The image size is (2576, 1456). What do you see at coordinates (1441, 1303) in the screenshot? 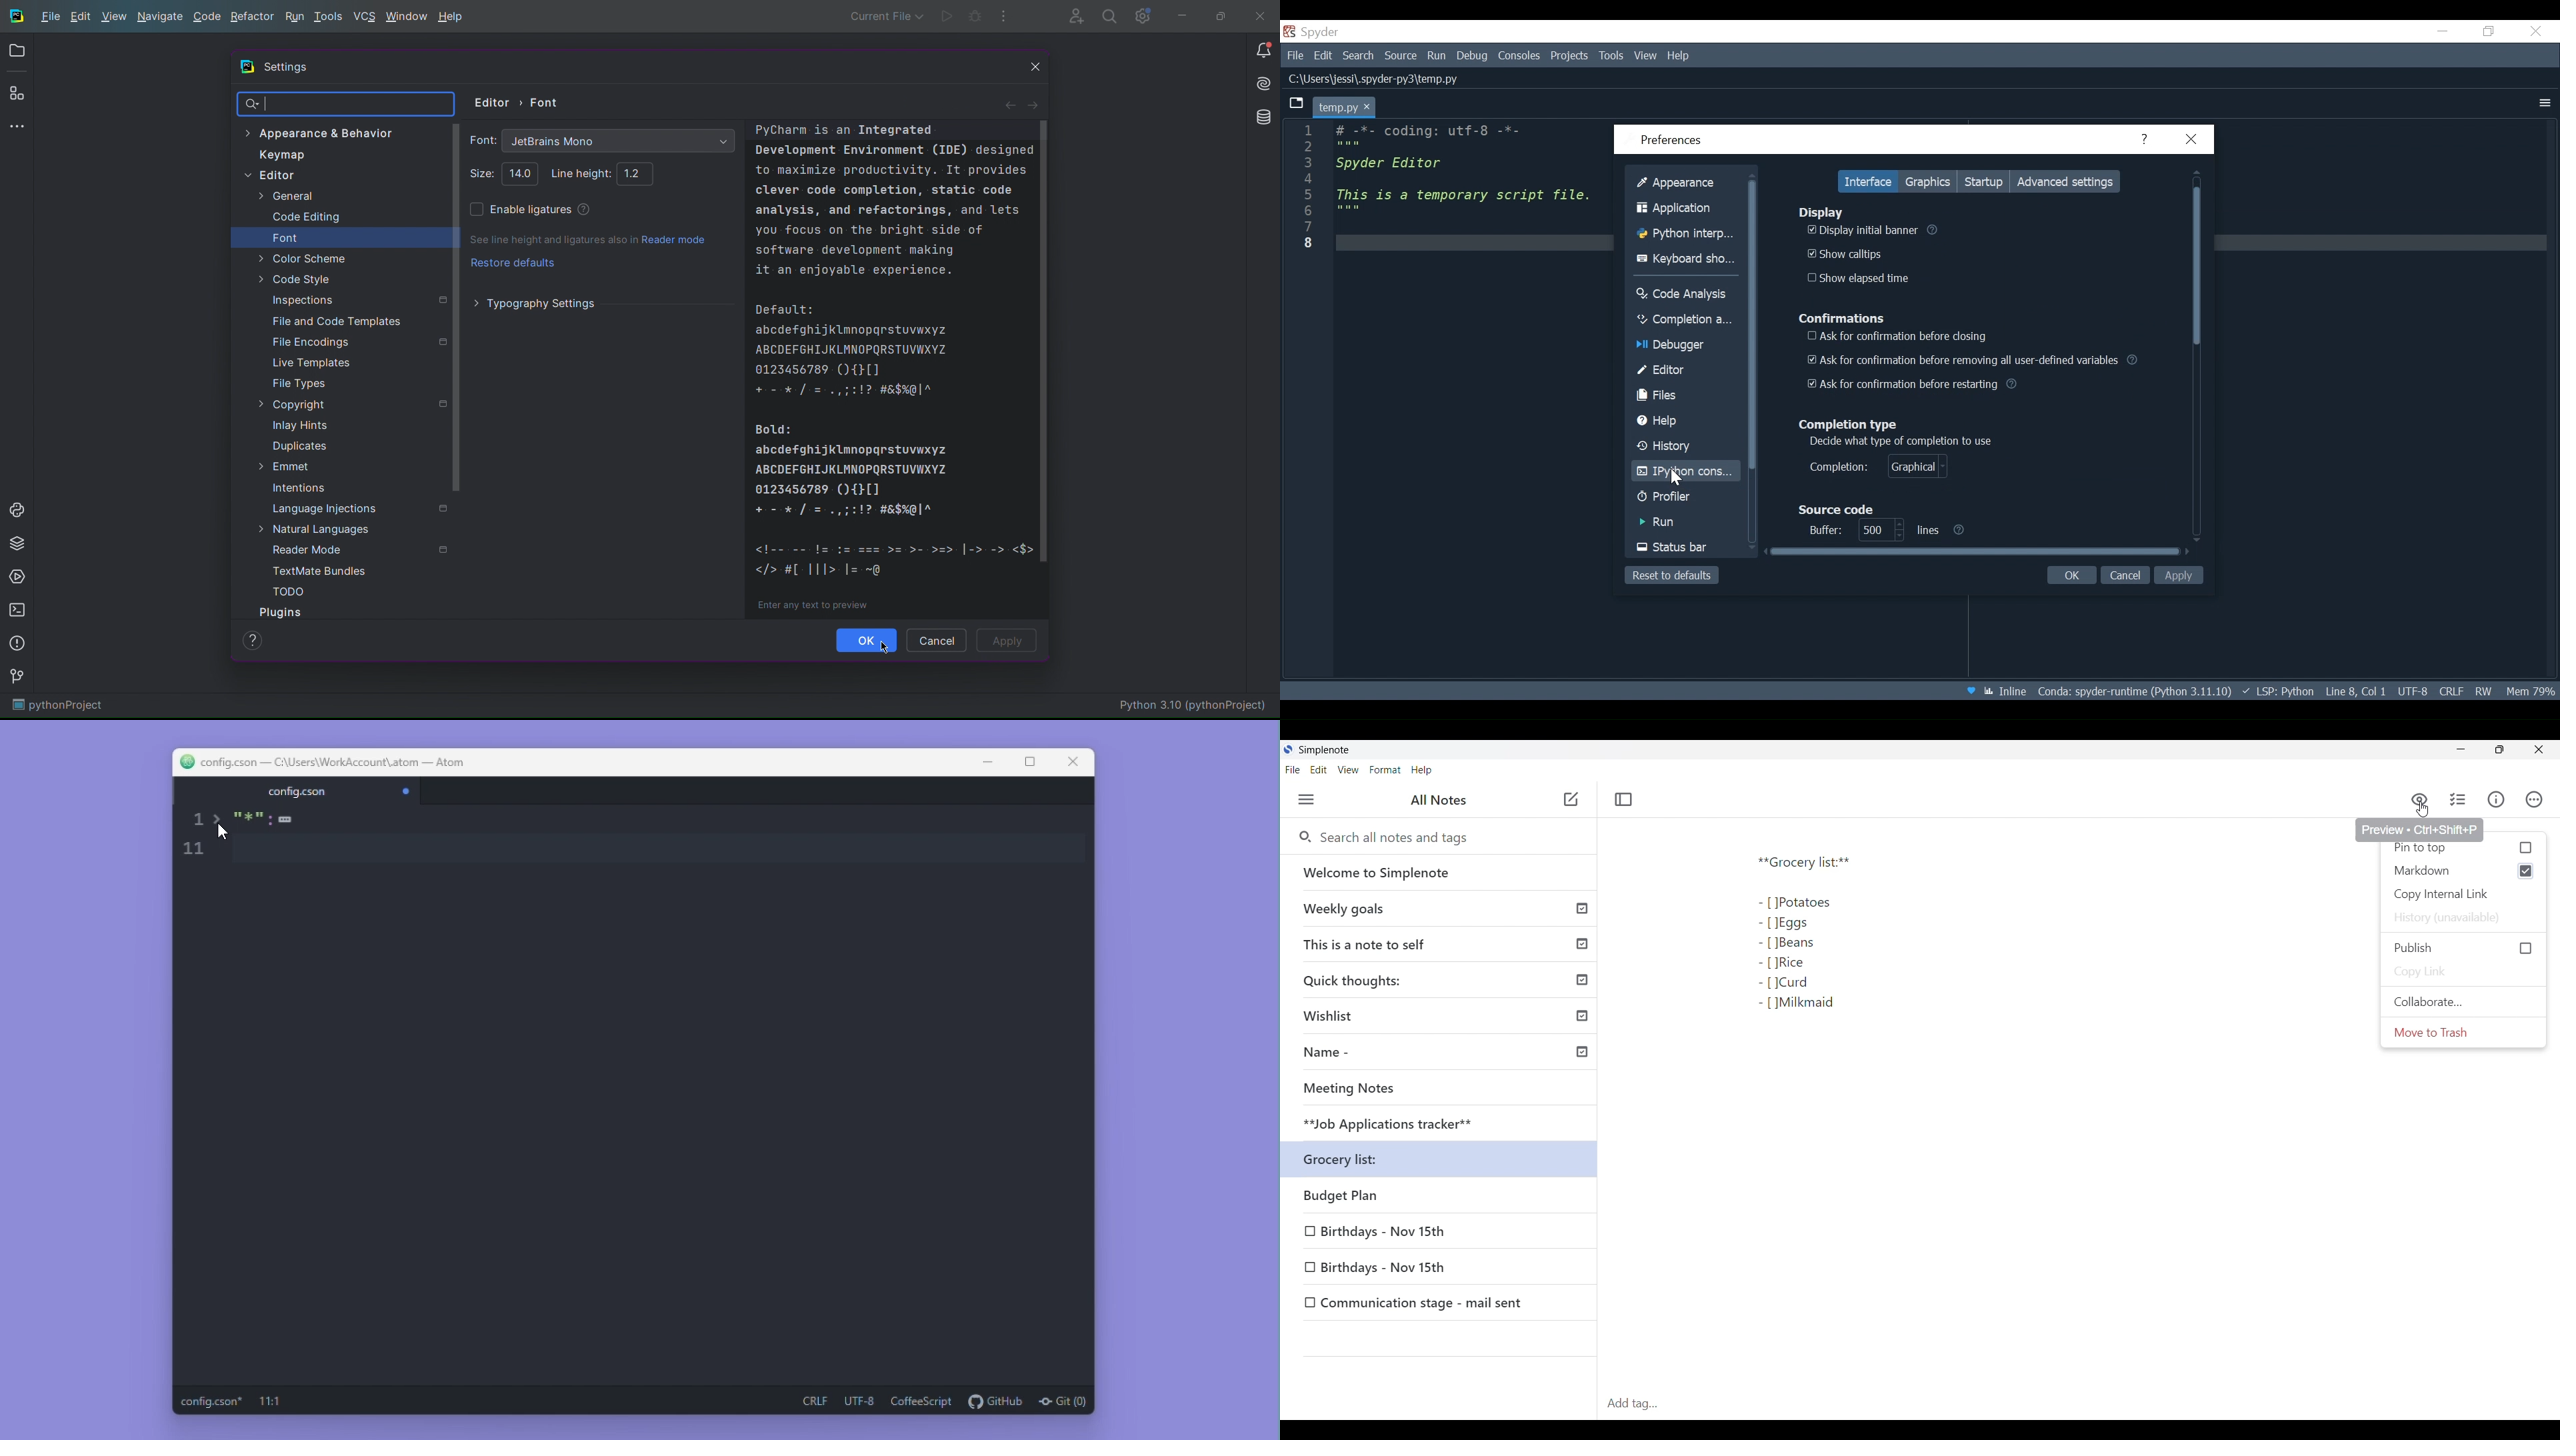
I see `Communication stage - mail sent` at bounding box center [1441, 1303].